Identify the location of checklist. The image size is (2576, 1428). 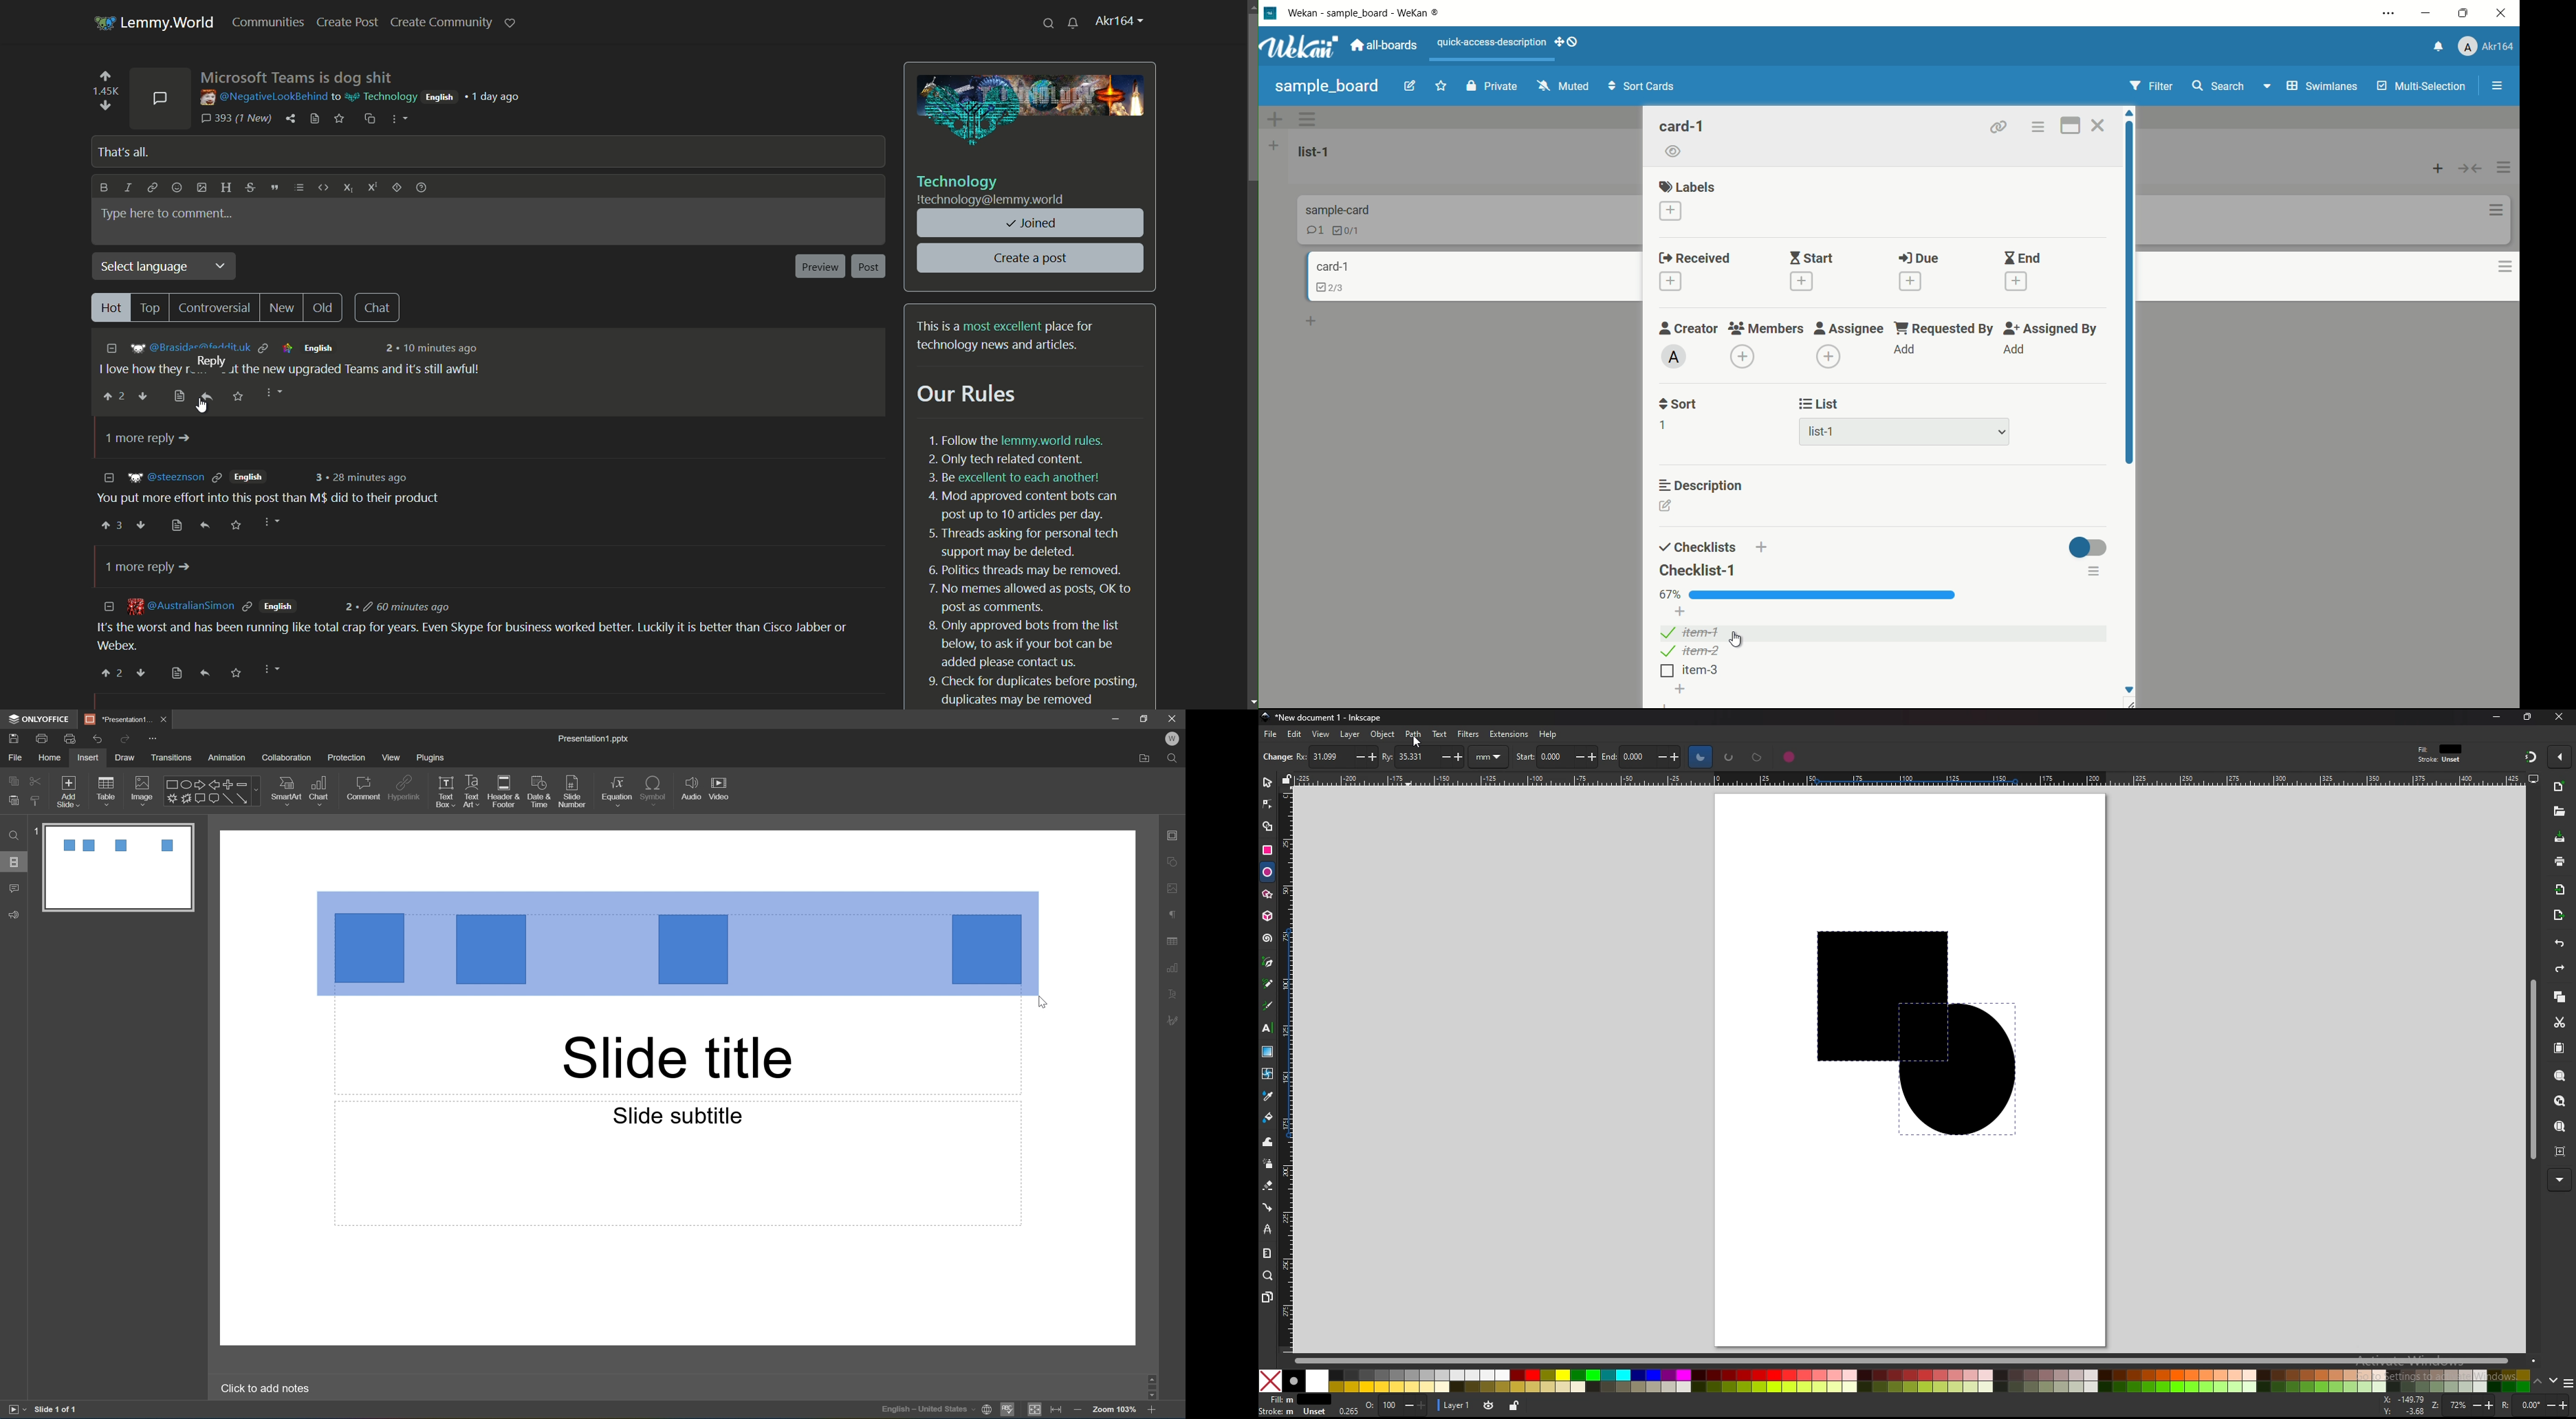
(1327, 289).